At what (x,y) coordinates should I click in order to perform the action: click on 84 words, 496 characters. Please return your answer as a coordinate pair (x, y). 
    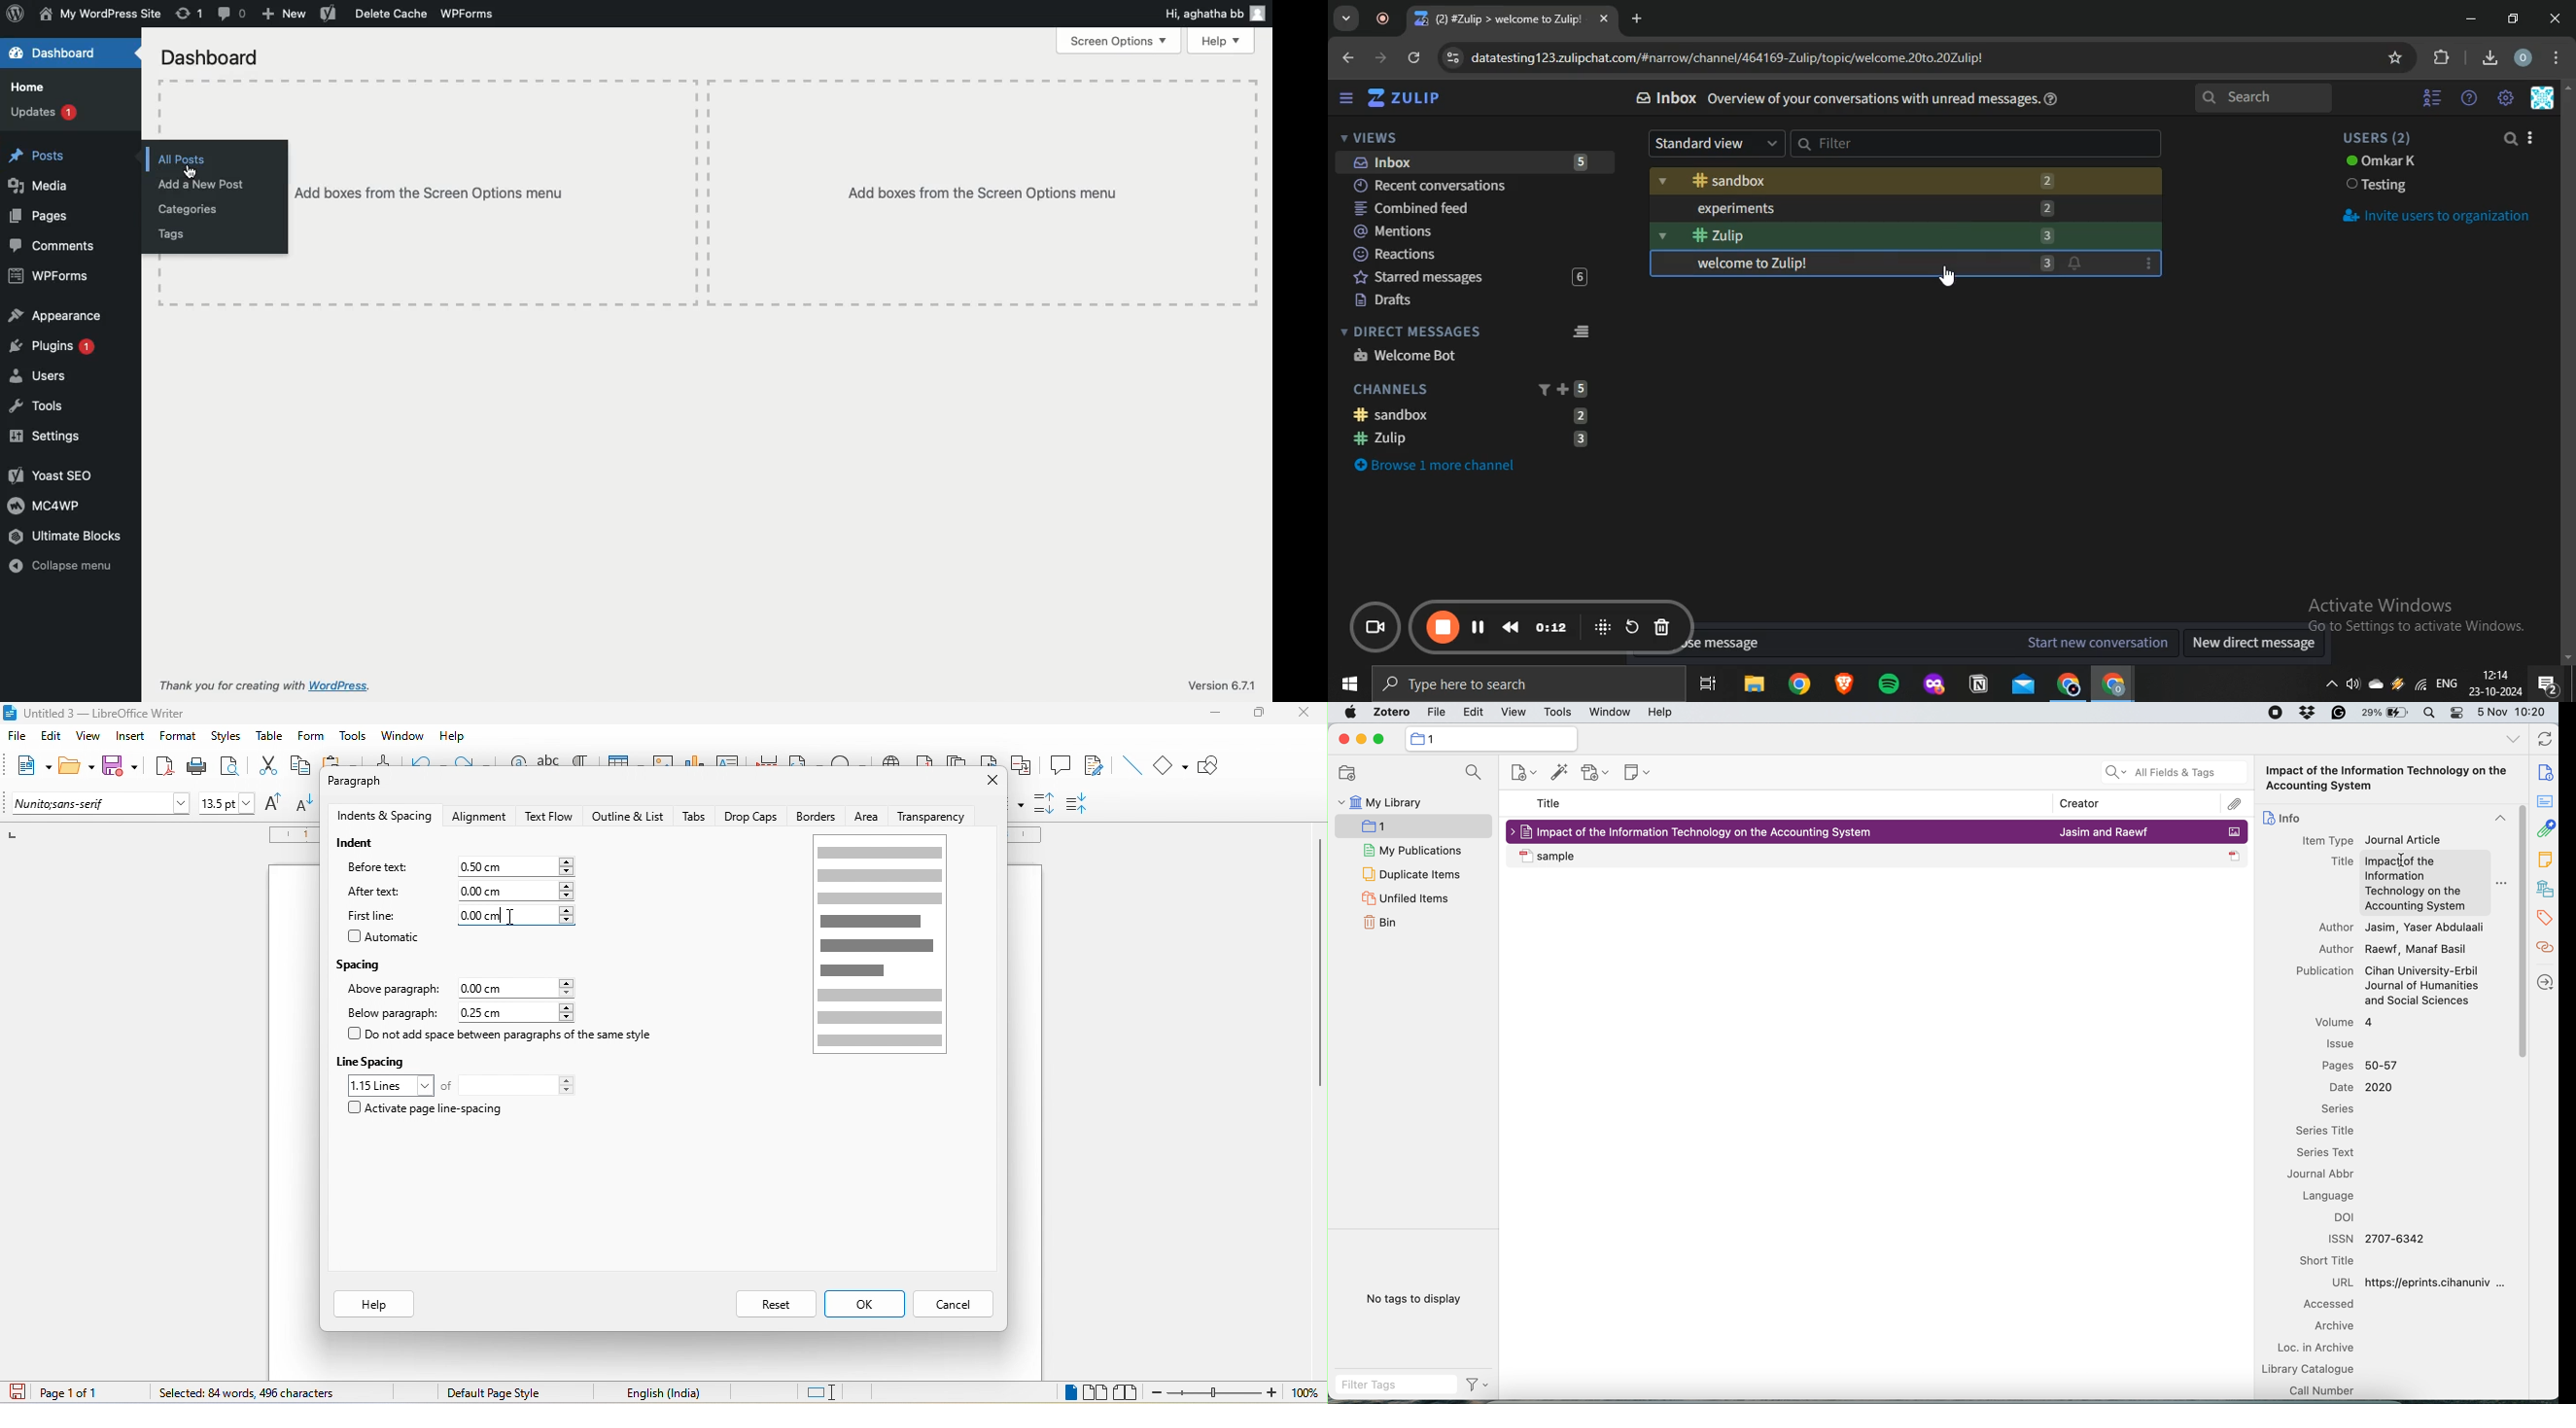
    Looking at the image, I should click on (244, 1394).